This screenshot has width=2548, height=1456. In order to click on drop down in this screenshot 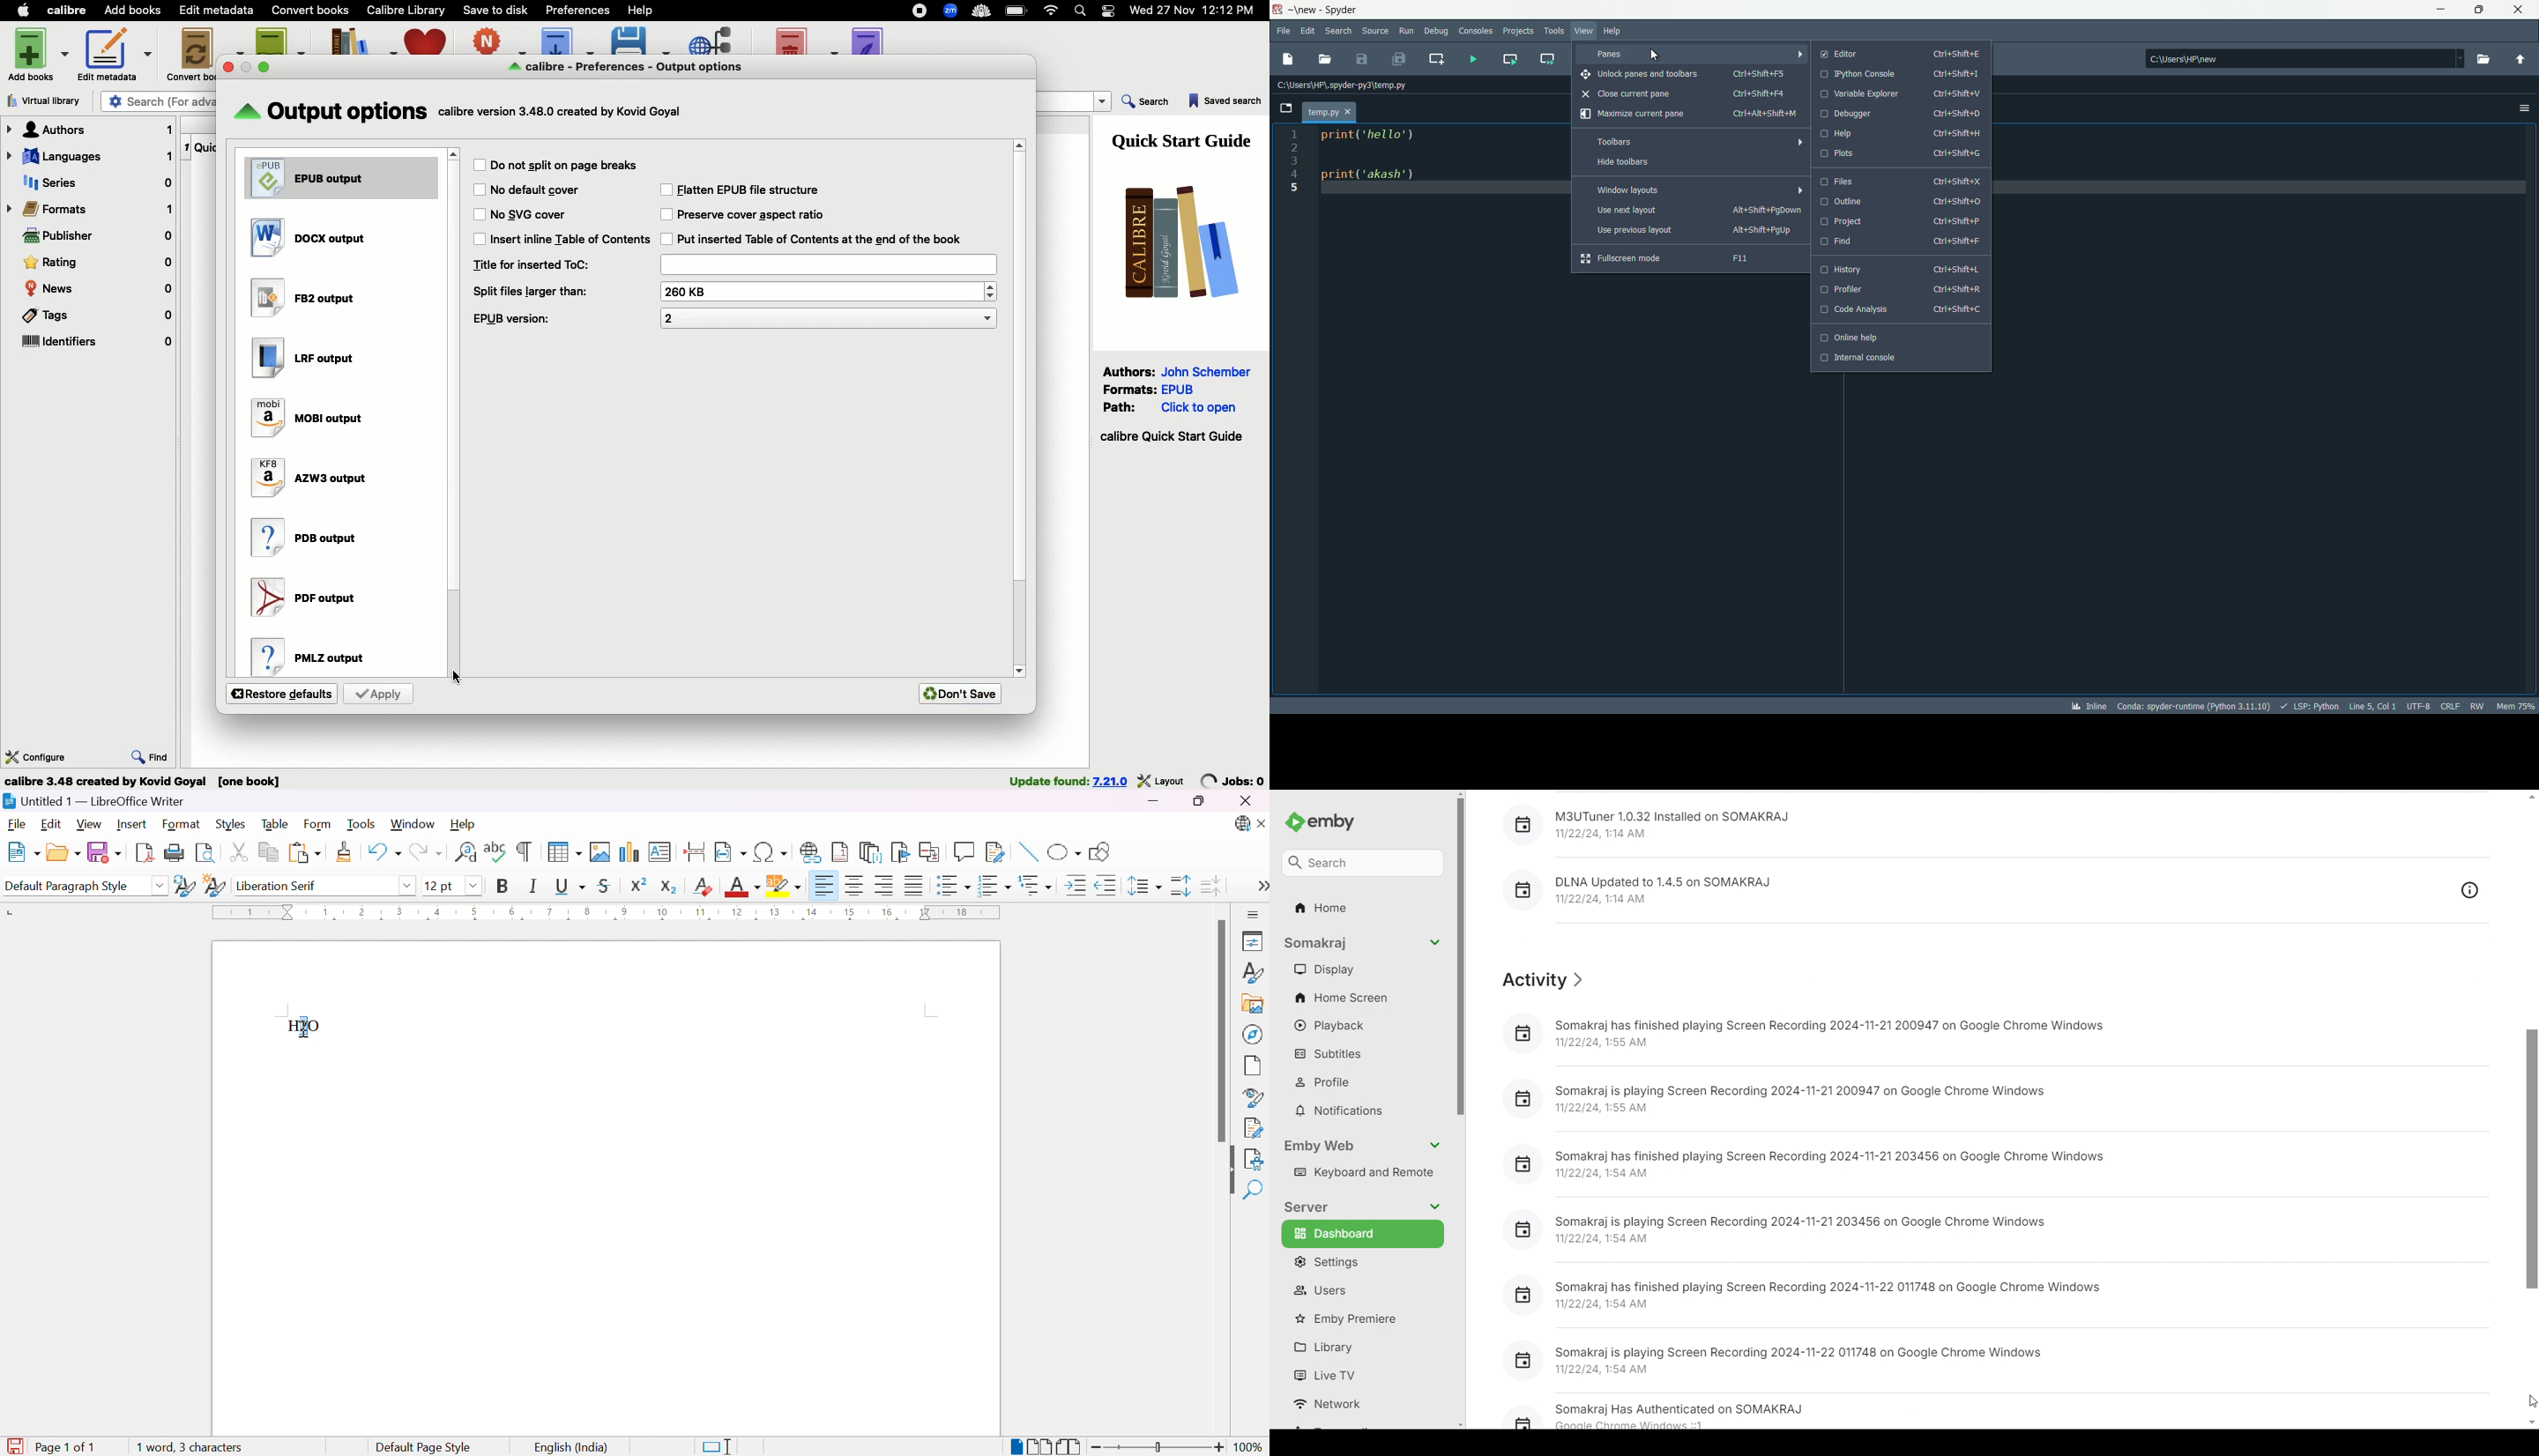, I will do `click(2458, 58)`.